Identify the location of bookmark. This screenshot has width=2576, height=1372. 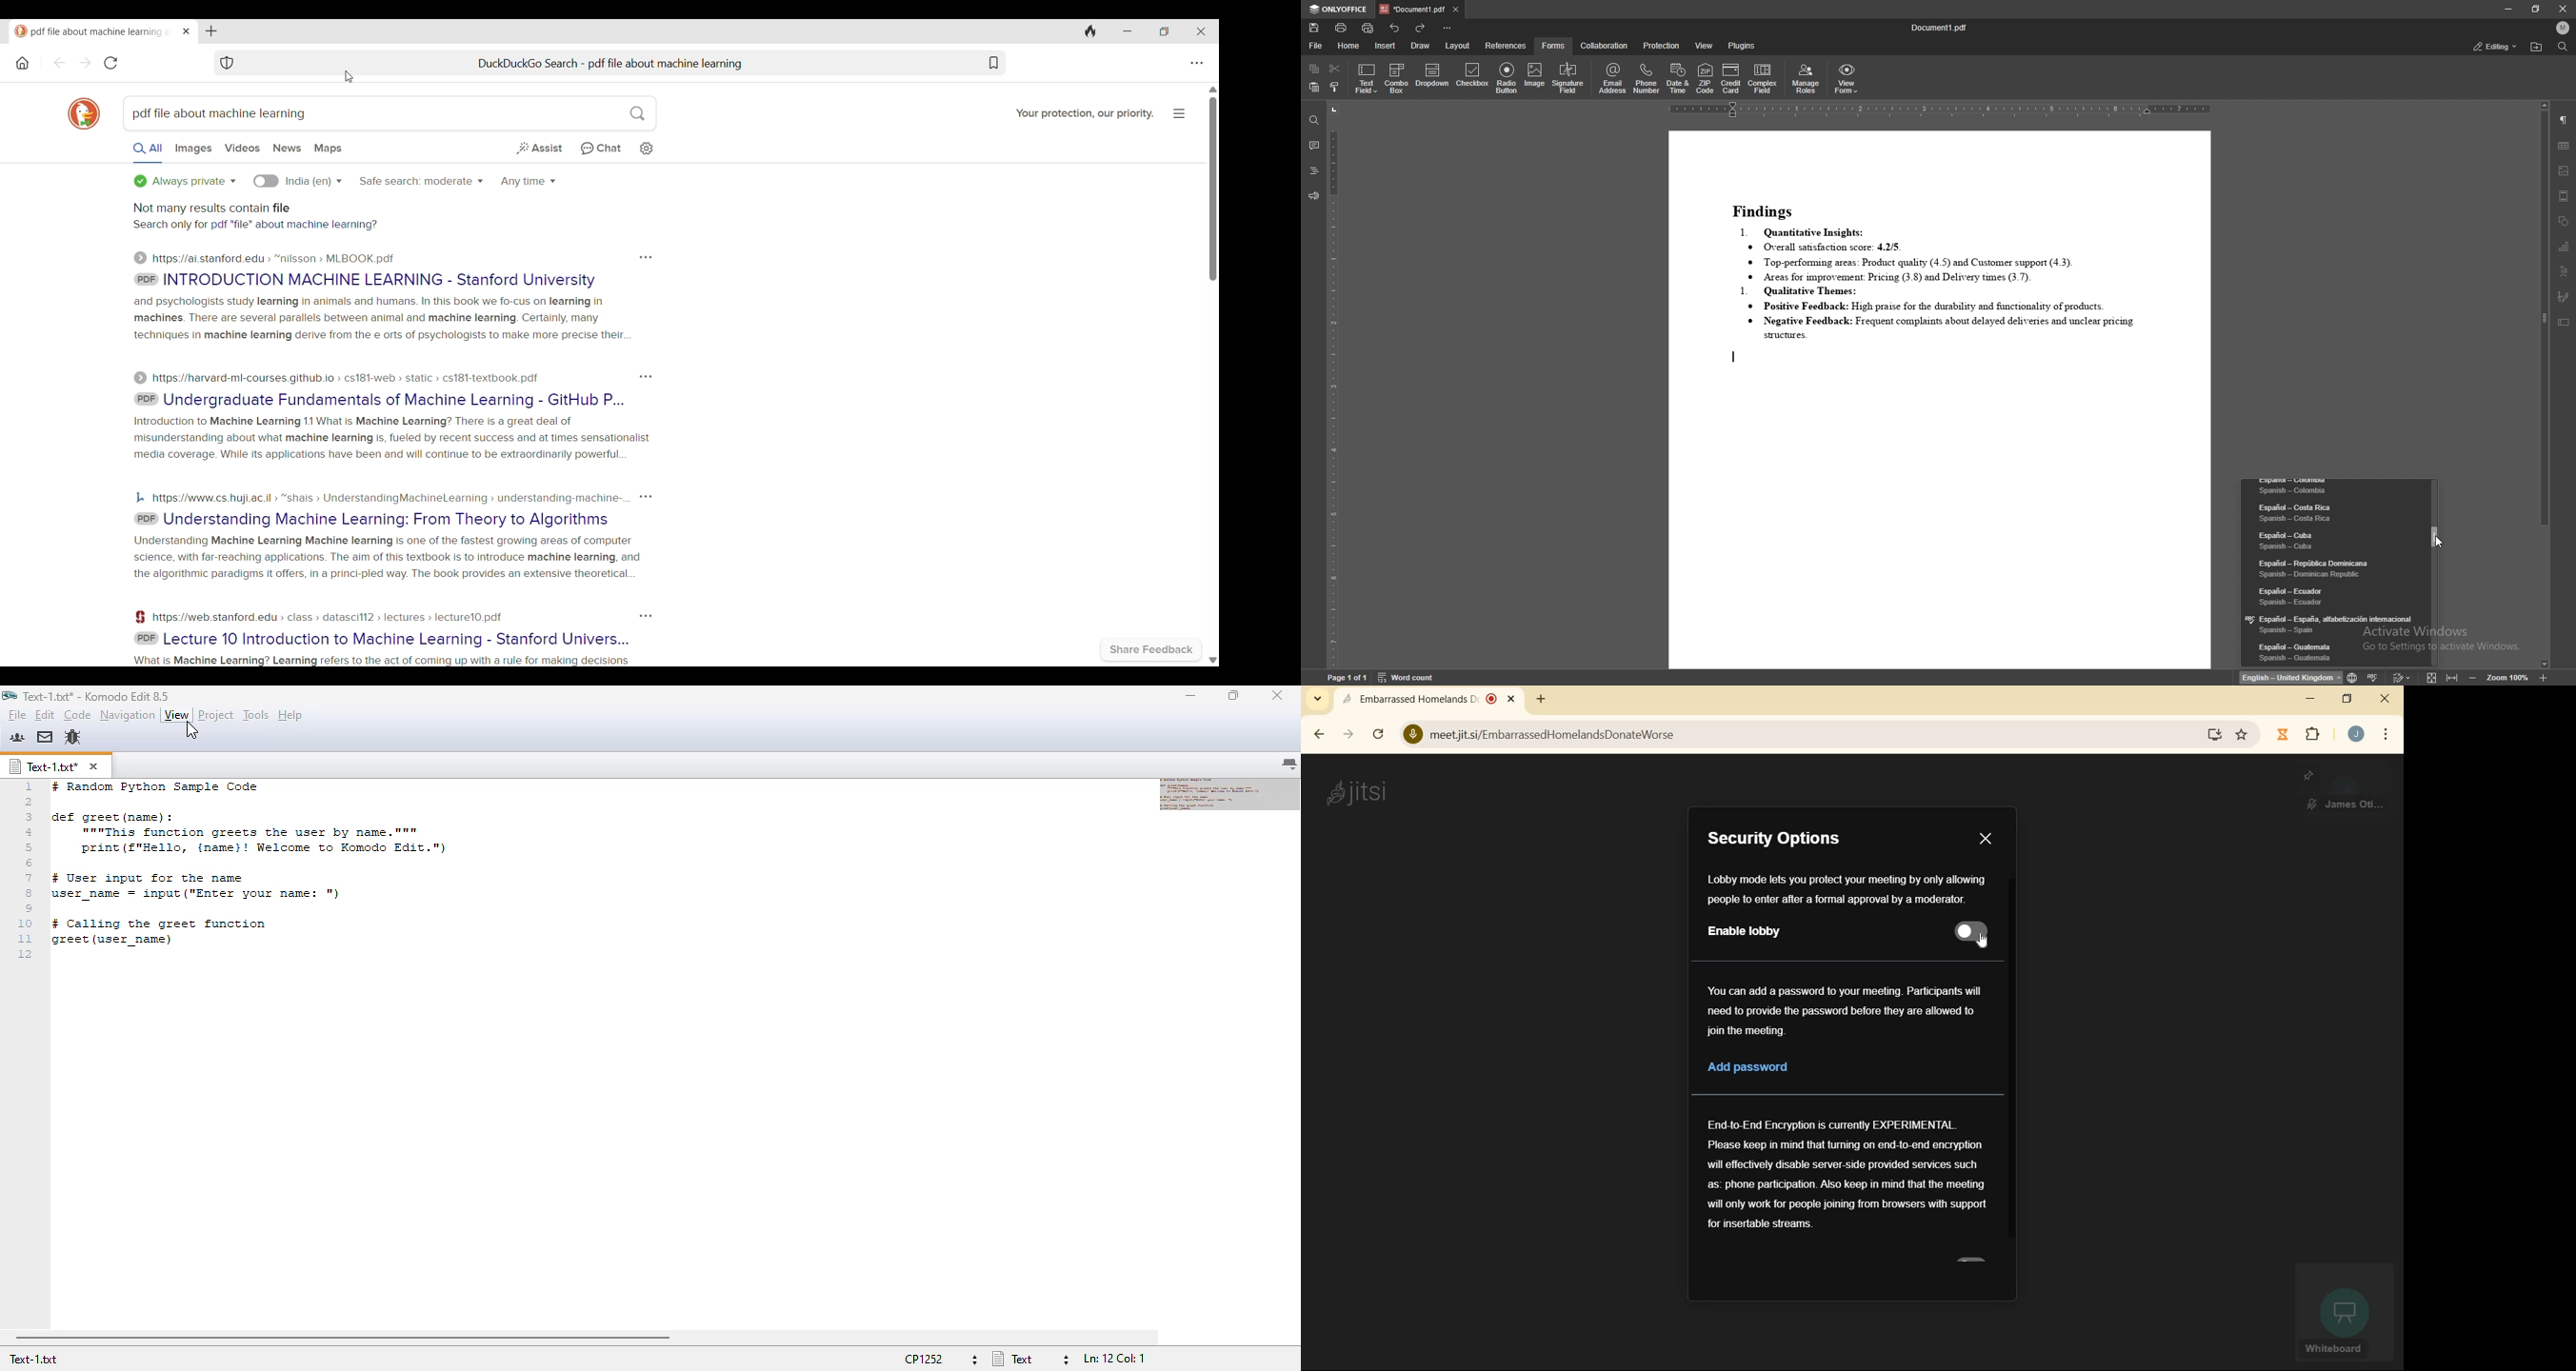
(2242, 736).